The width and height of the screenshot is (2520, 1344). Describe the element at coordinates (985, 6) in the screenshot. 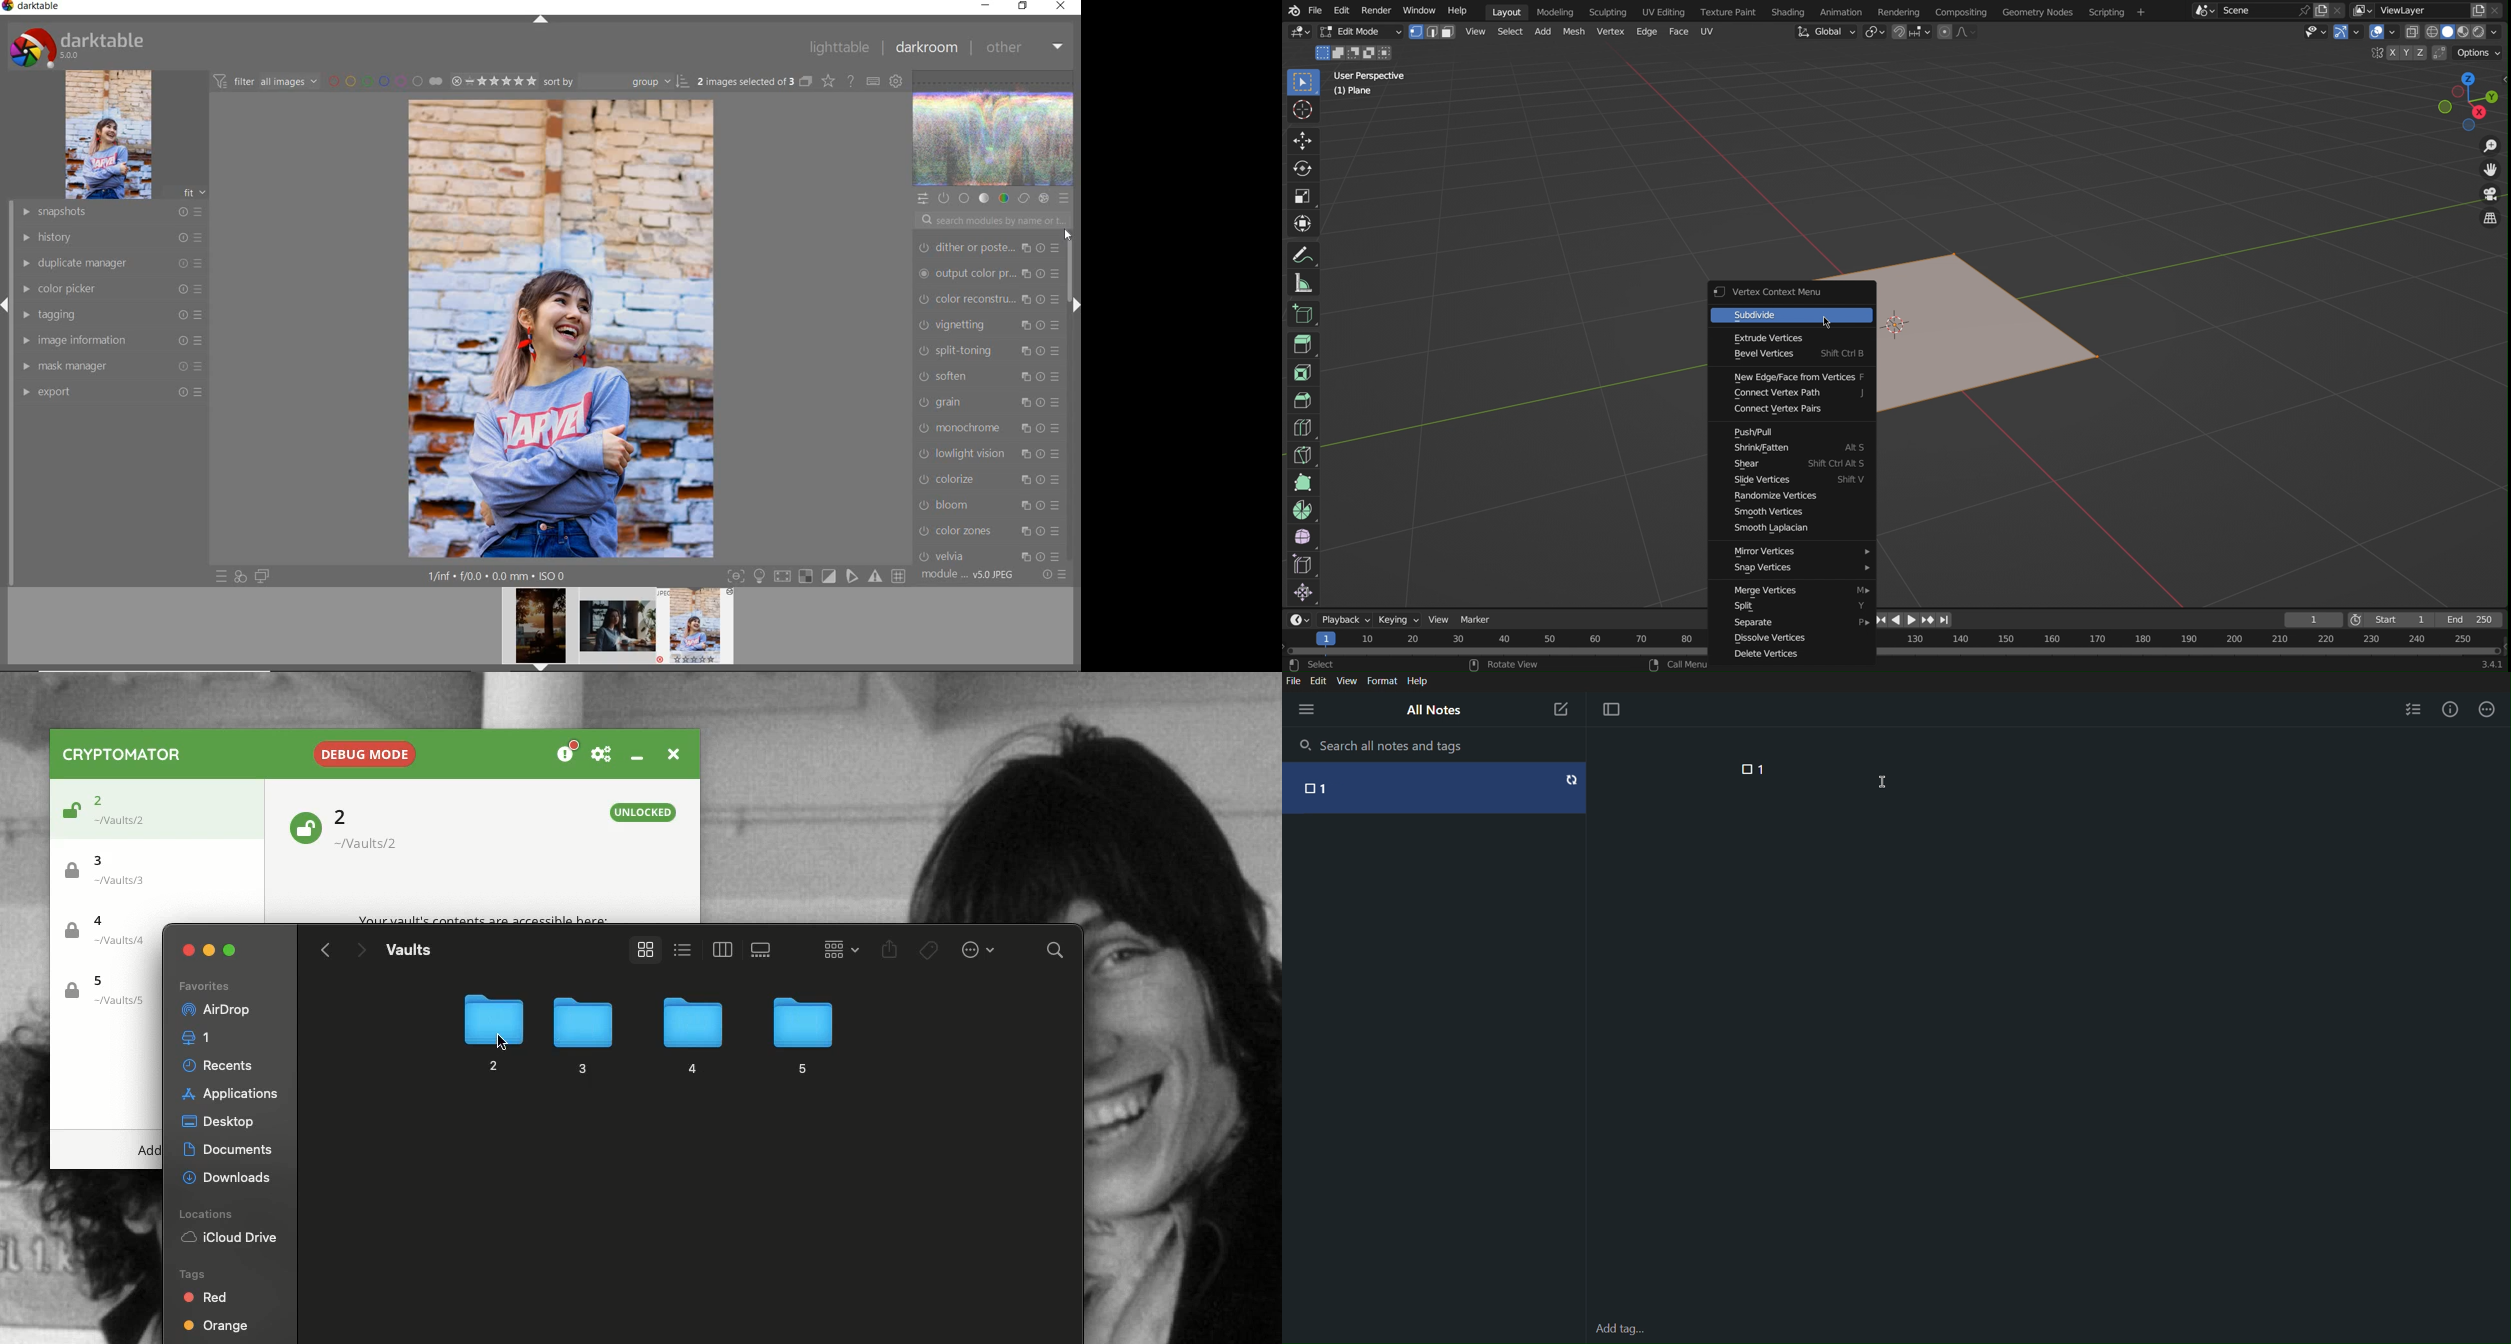

I see `MINIMIZE` at that location.